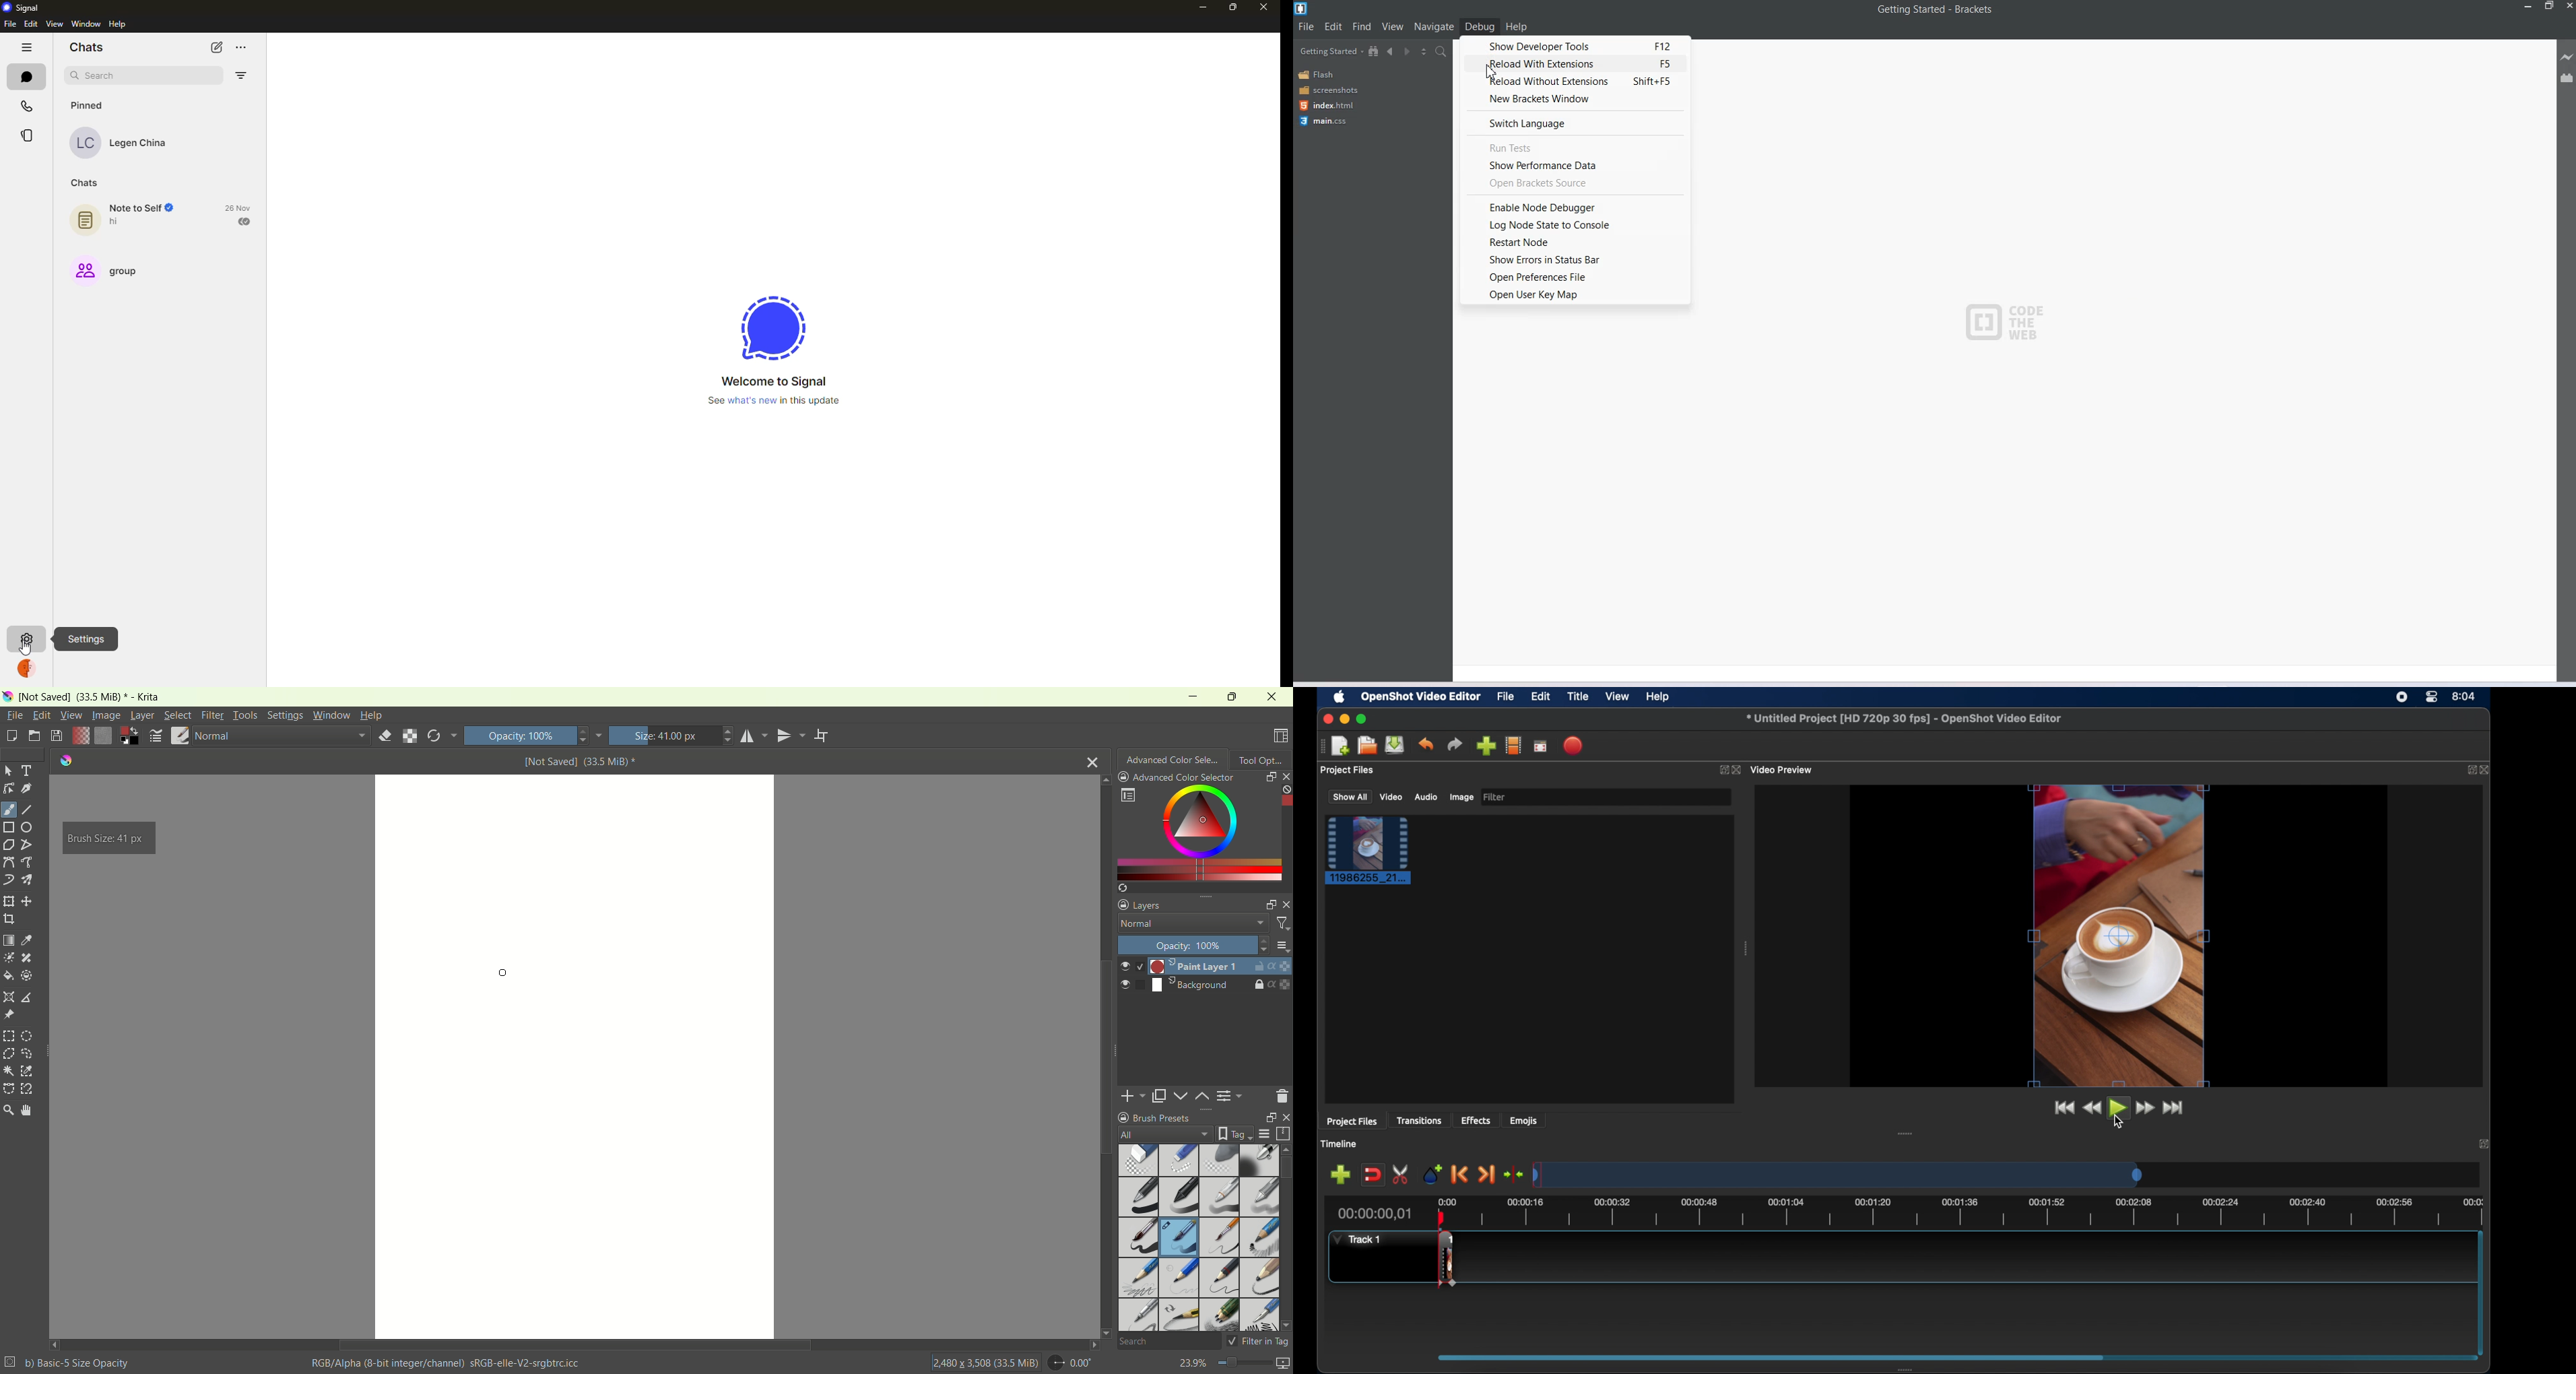  What do you see at coordinates (1173, 985) in the screenshot?
I see `Background` at bounding box center [1173, 985].